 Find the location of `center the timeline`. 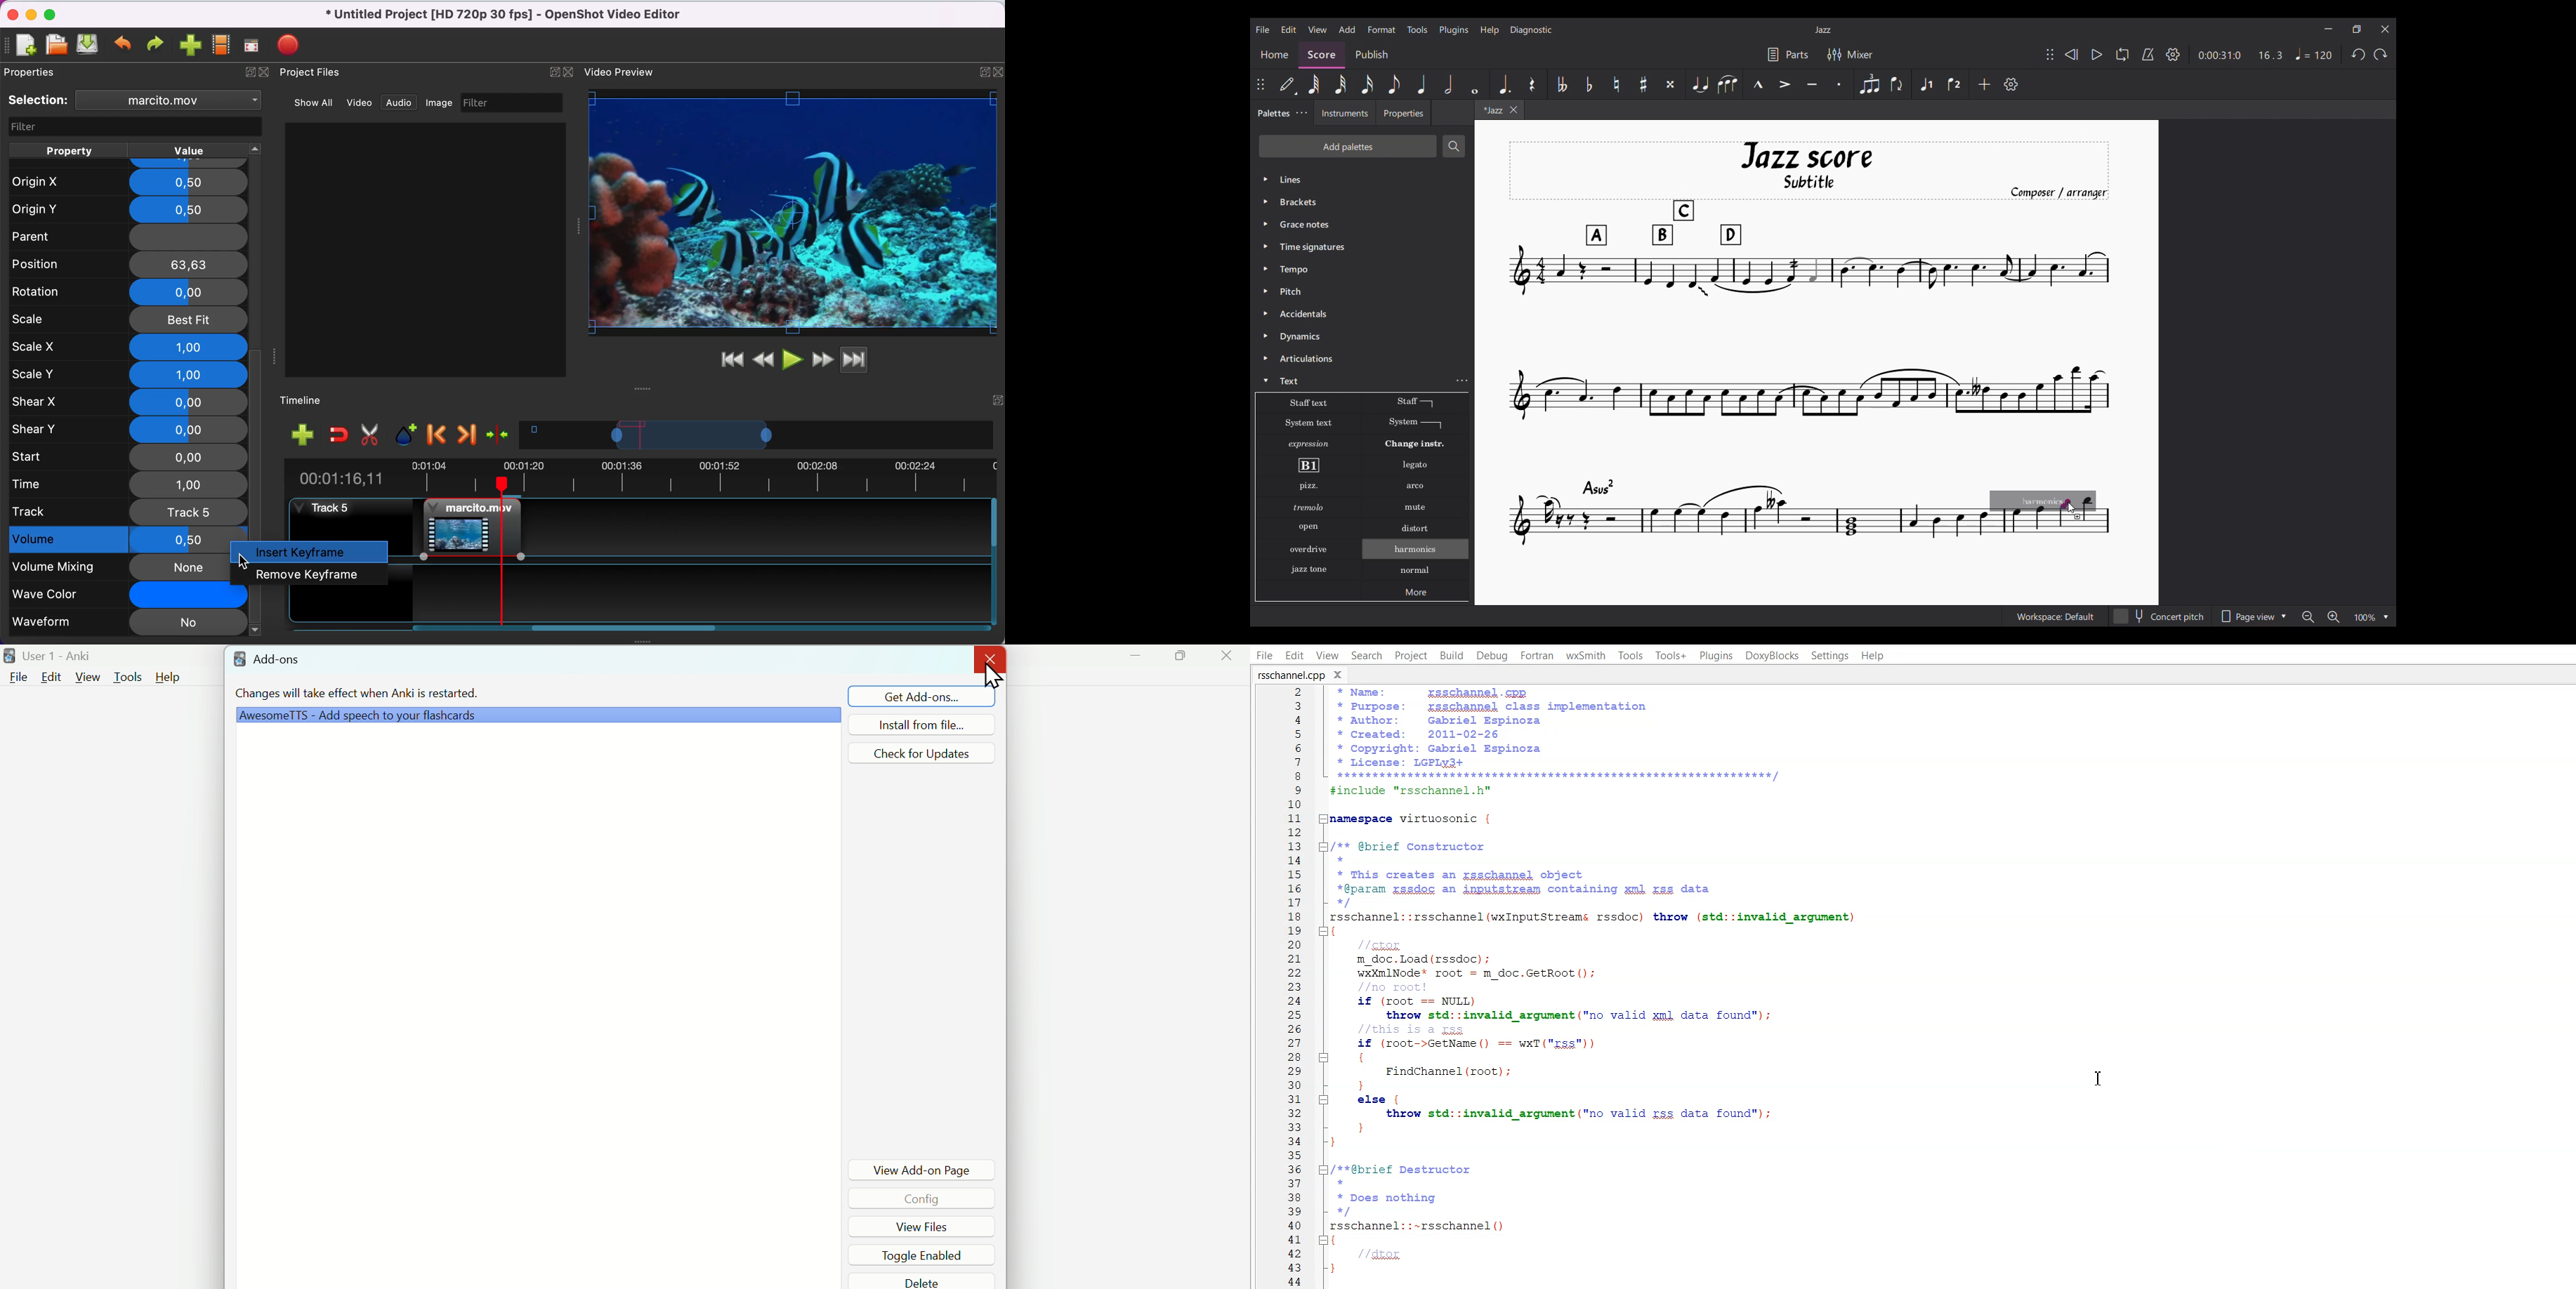

center the timeline is located at coordinates (500, 437).